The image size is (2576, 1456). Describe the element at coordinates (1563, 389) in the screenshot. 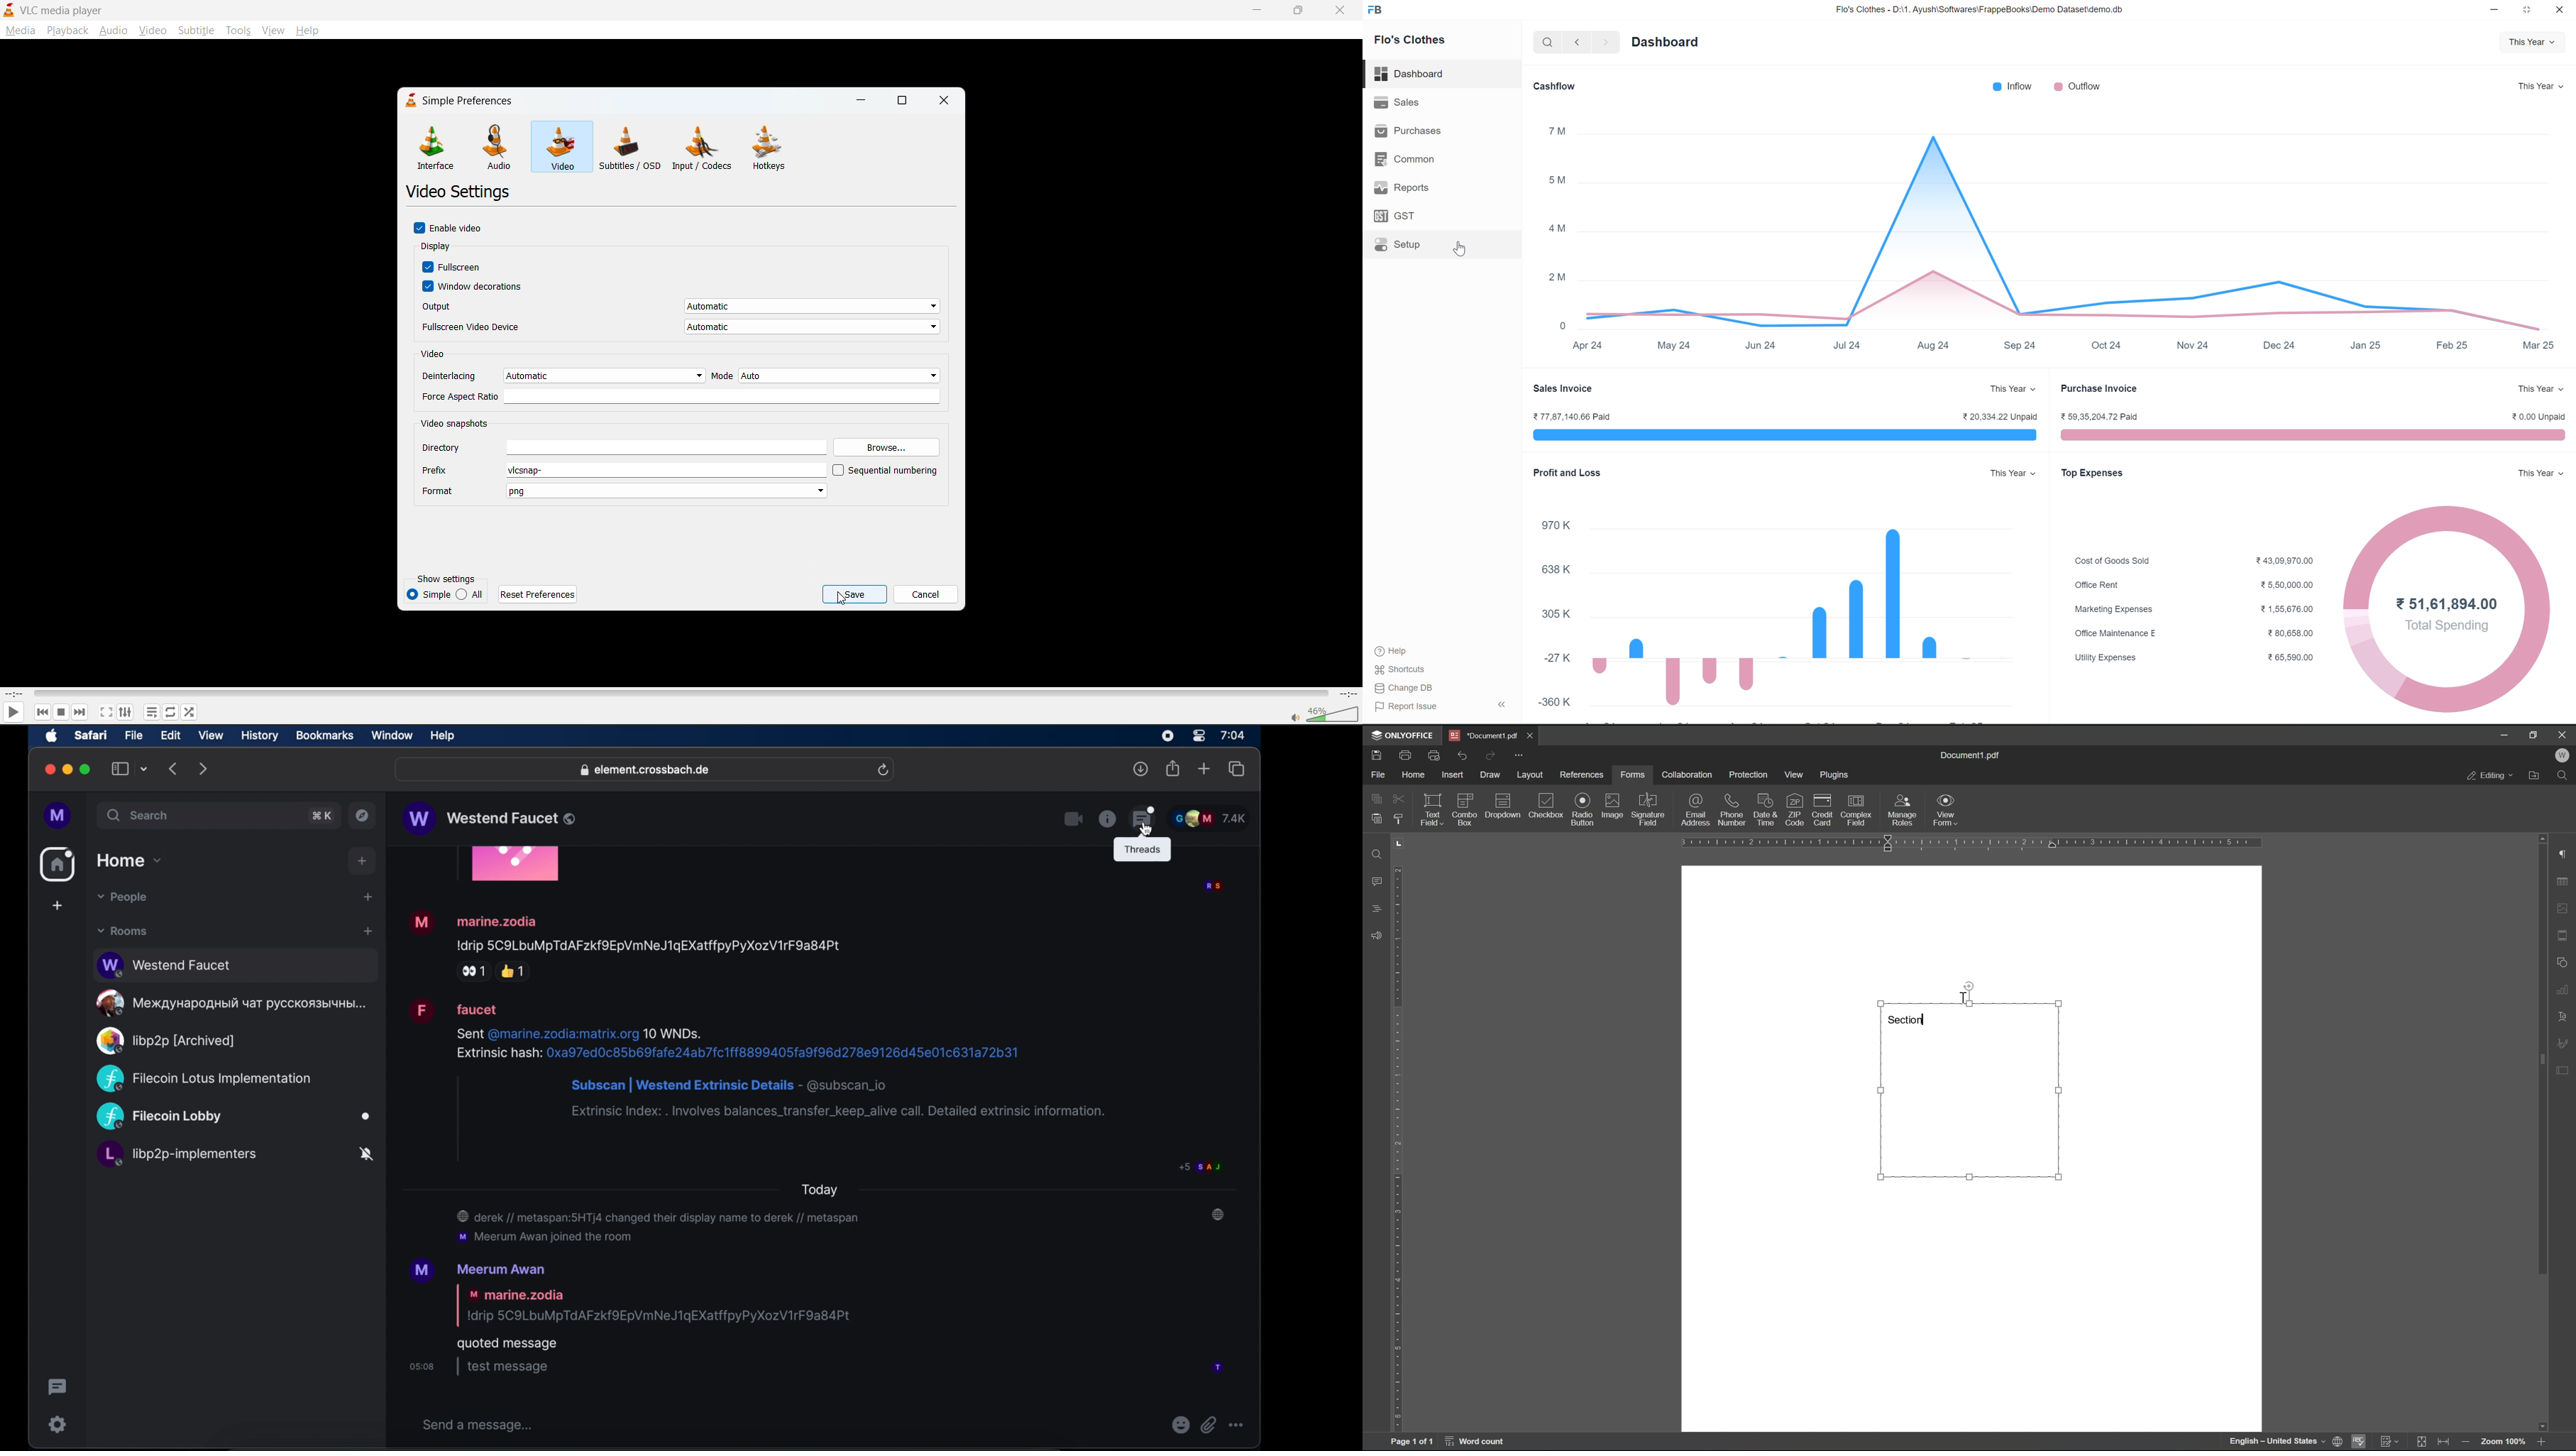

I see `Sales Invoice` at that location.